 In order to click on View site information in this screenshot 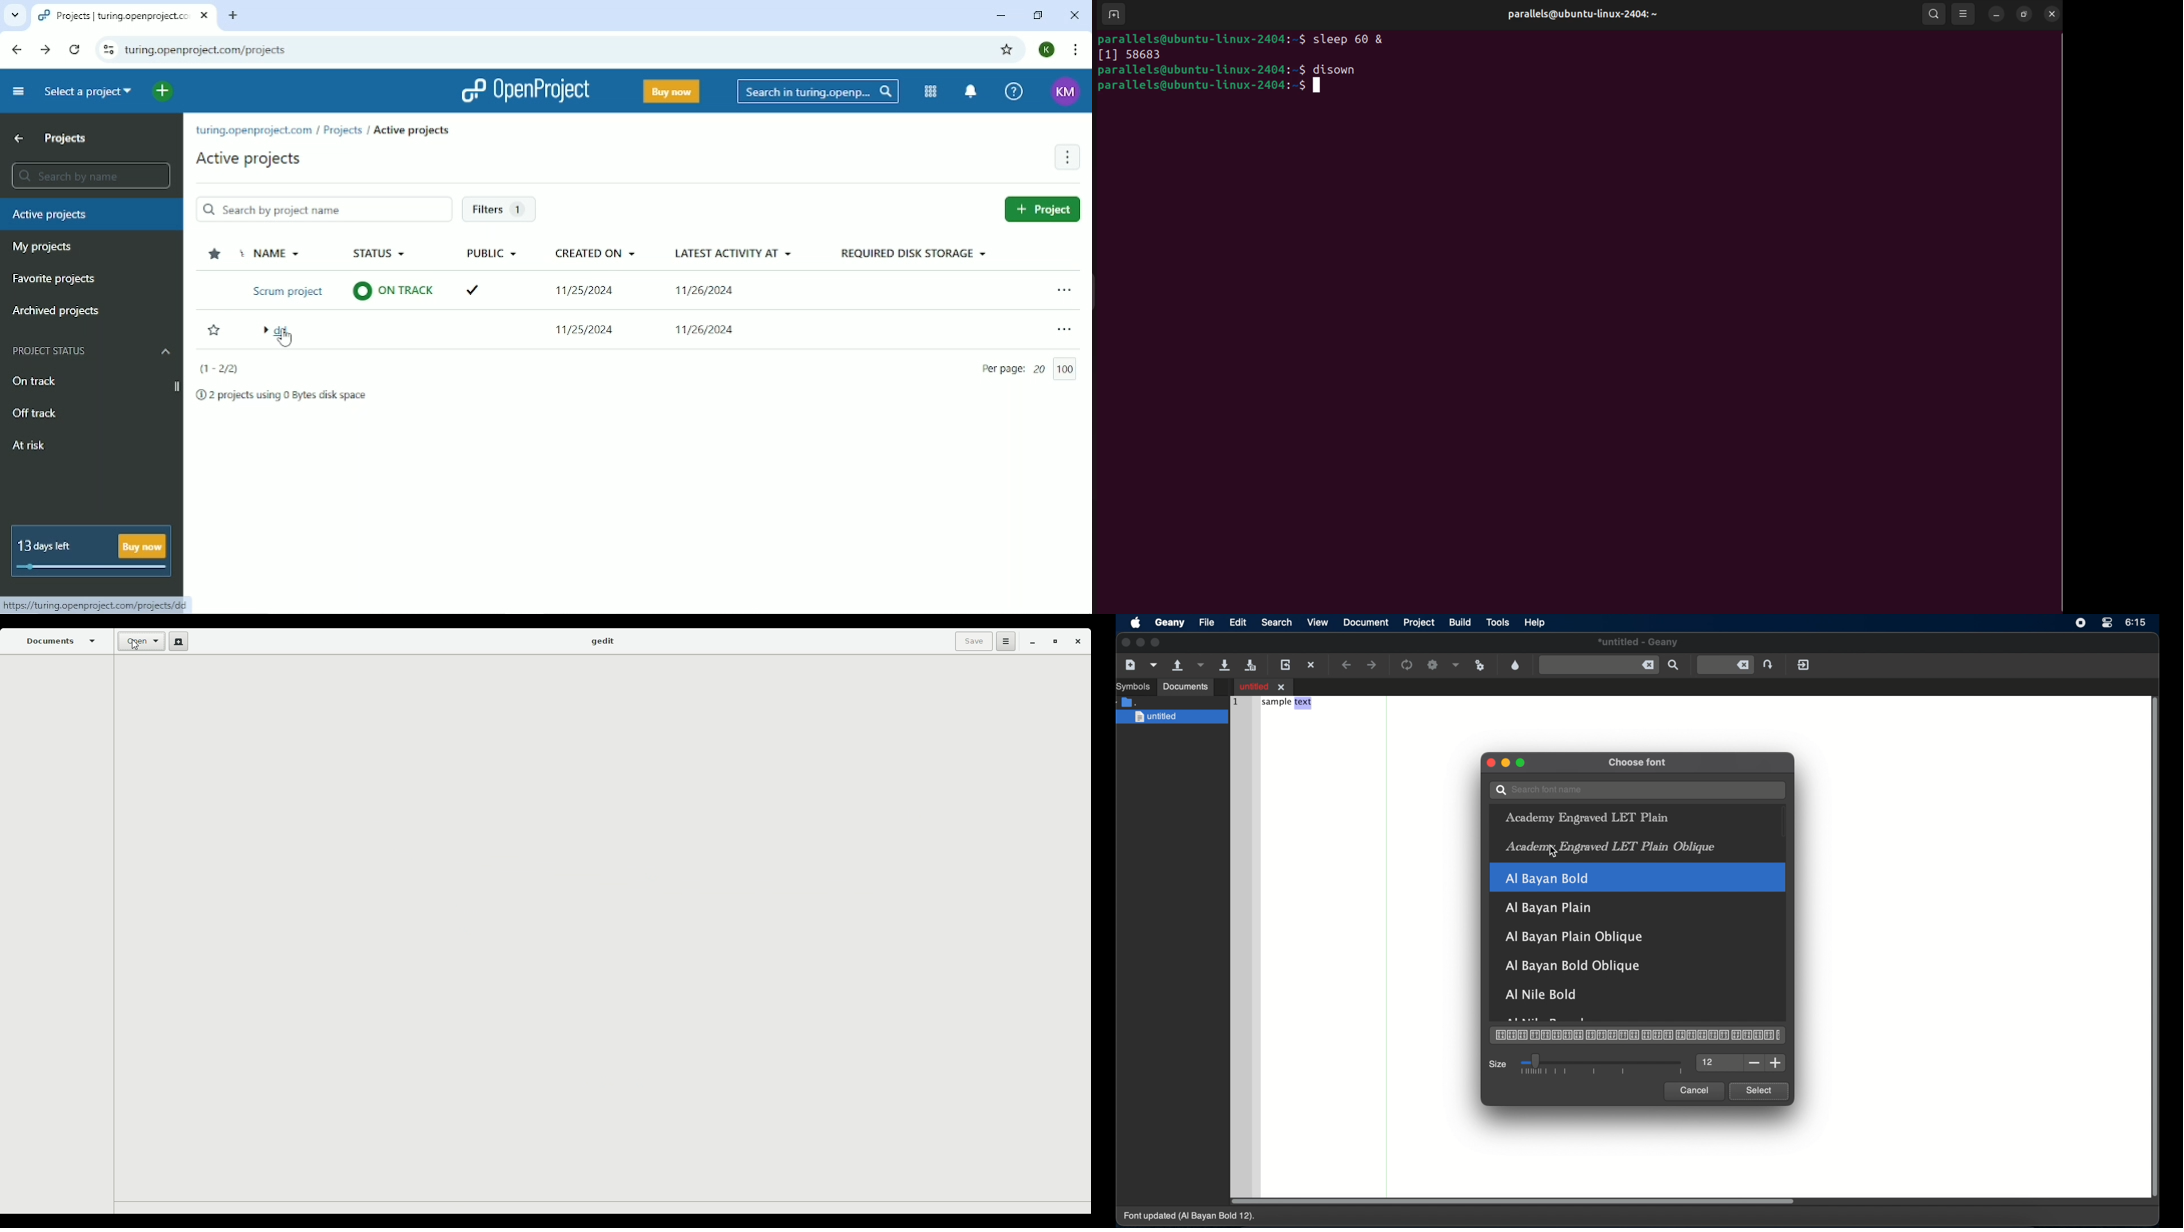, I will do `click(108, 50)`.